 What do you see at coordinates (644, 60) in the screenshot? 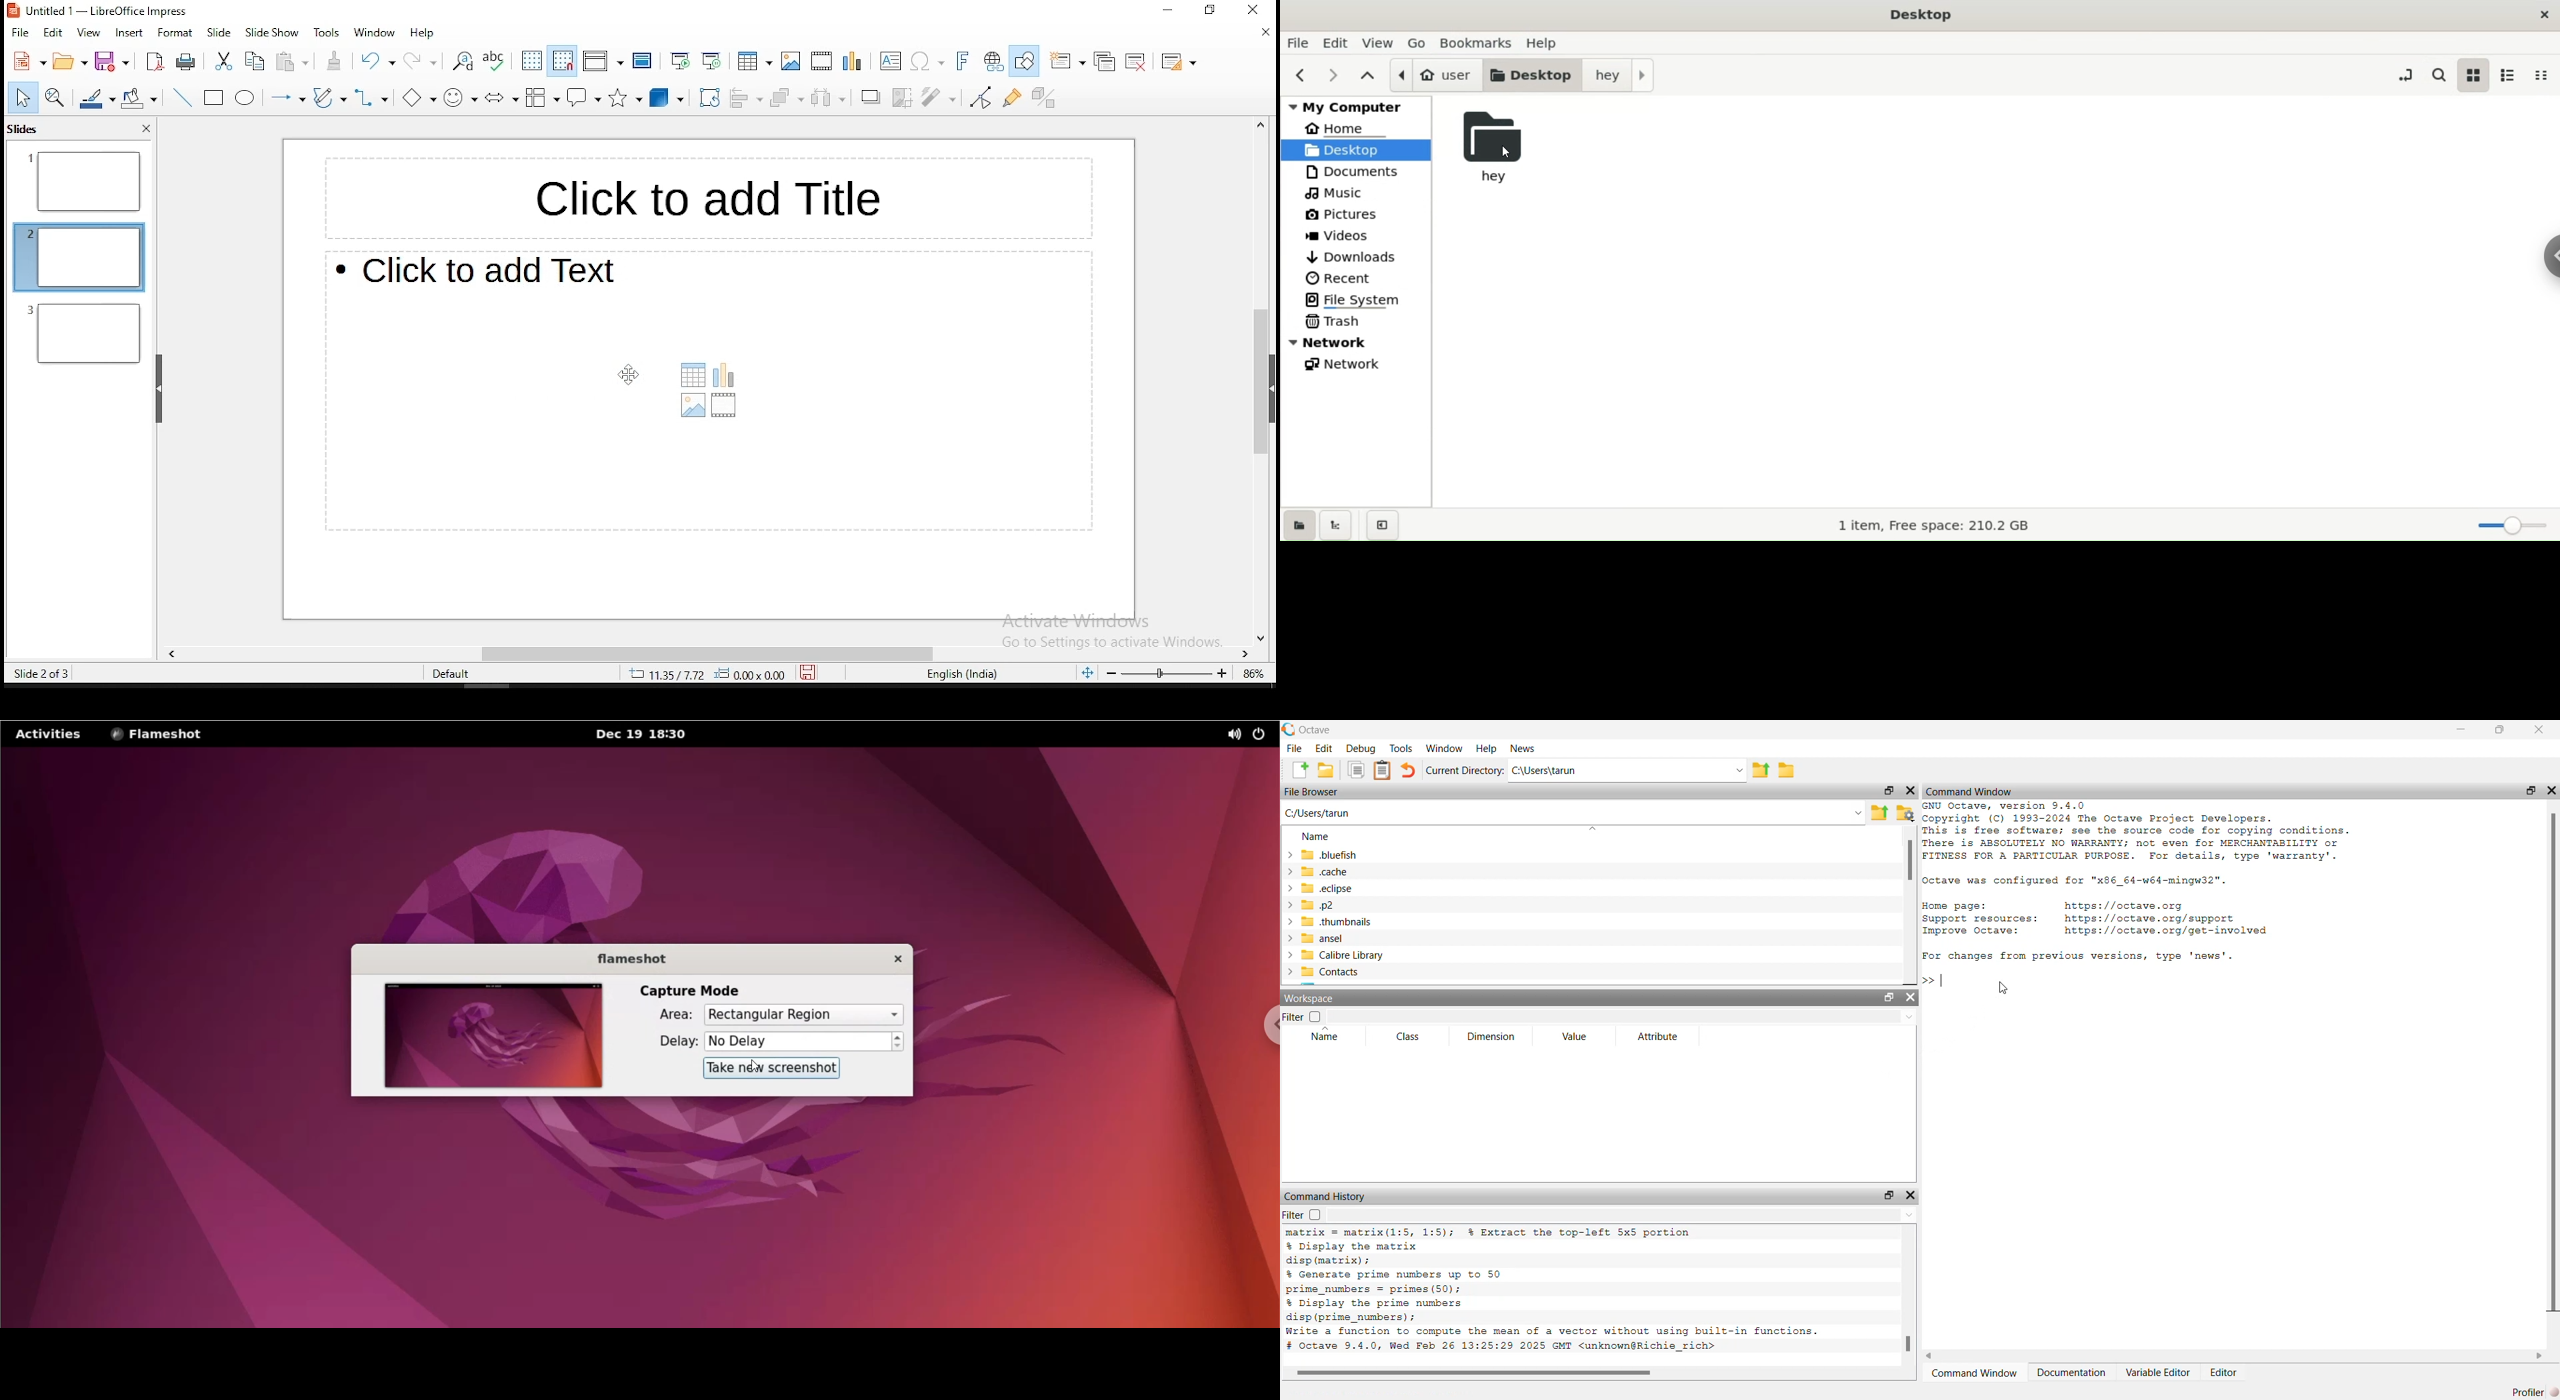
I see `master slide` at bounding box center [644, 60].